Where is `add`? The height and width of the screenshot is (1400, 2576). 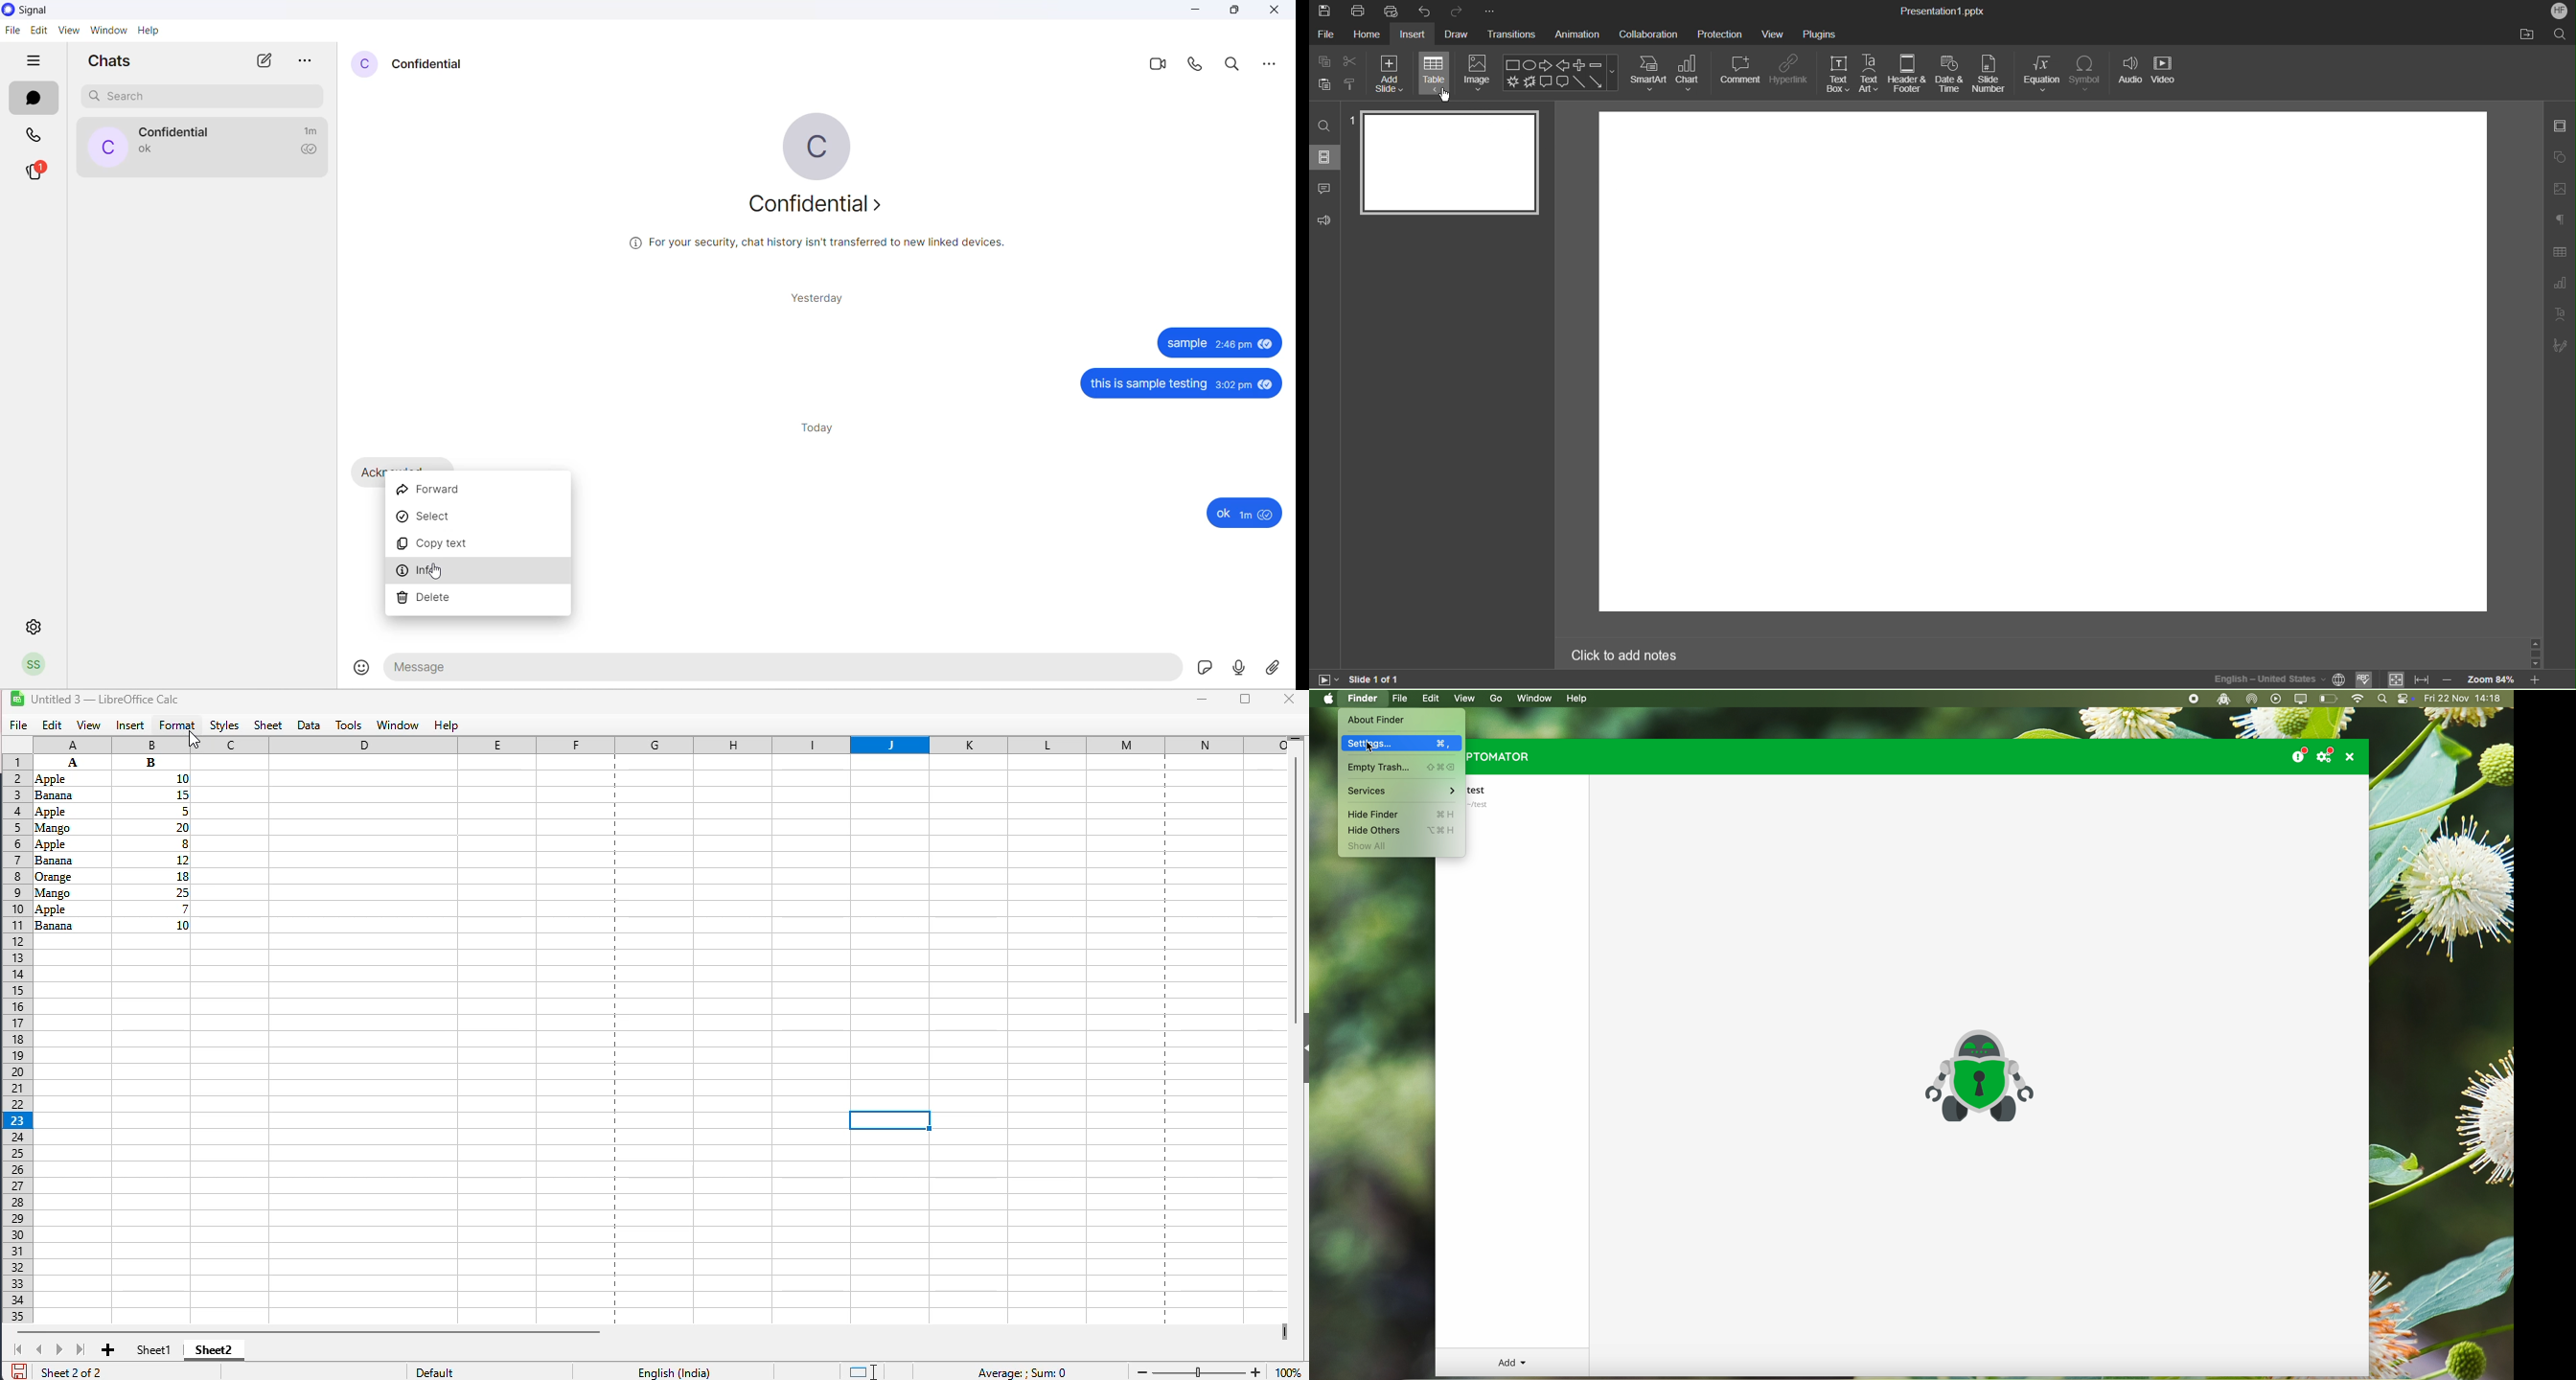 add is located at coordinates (1512, 1363).